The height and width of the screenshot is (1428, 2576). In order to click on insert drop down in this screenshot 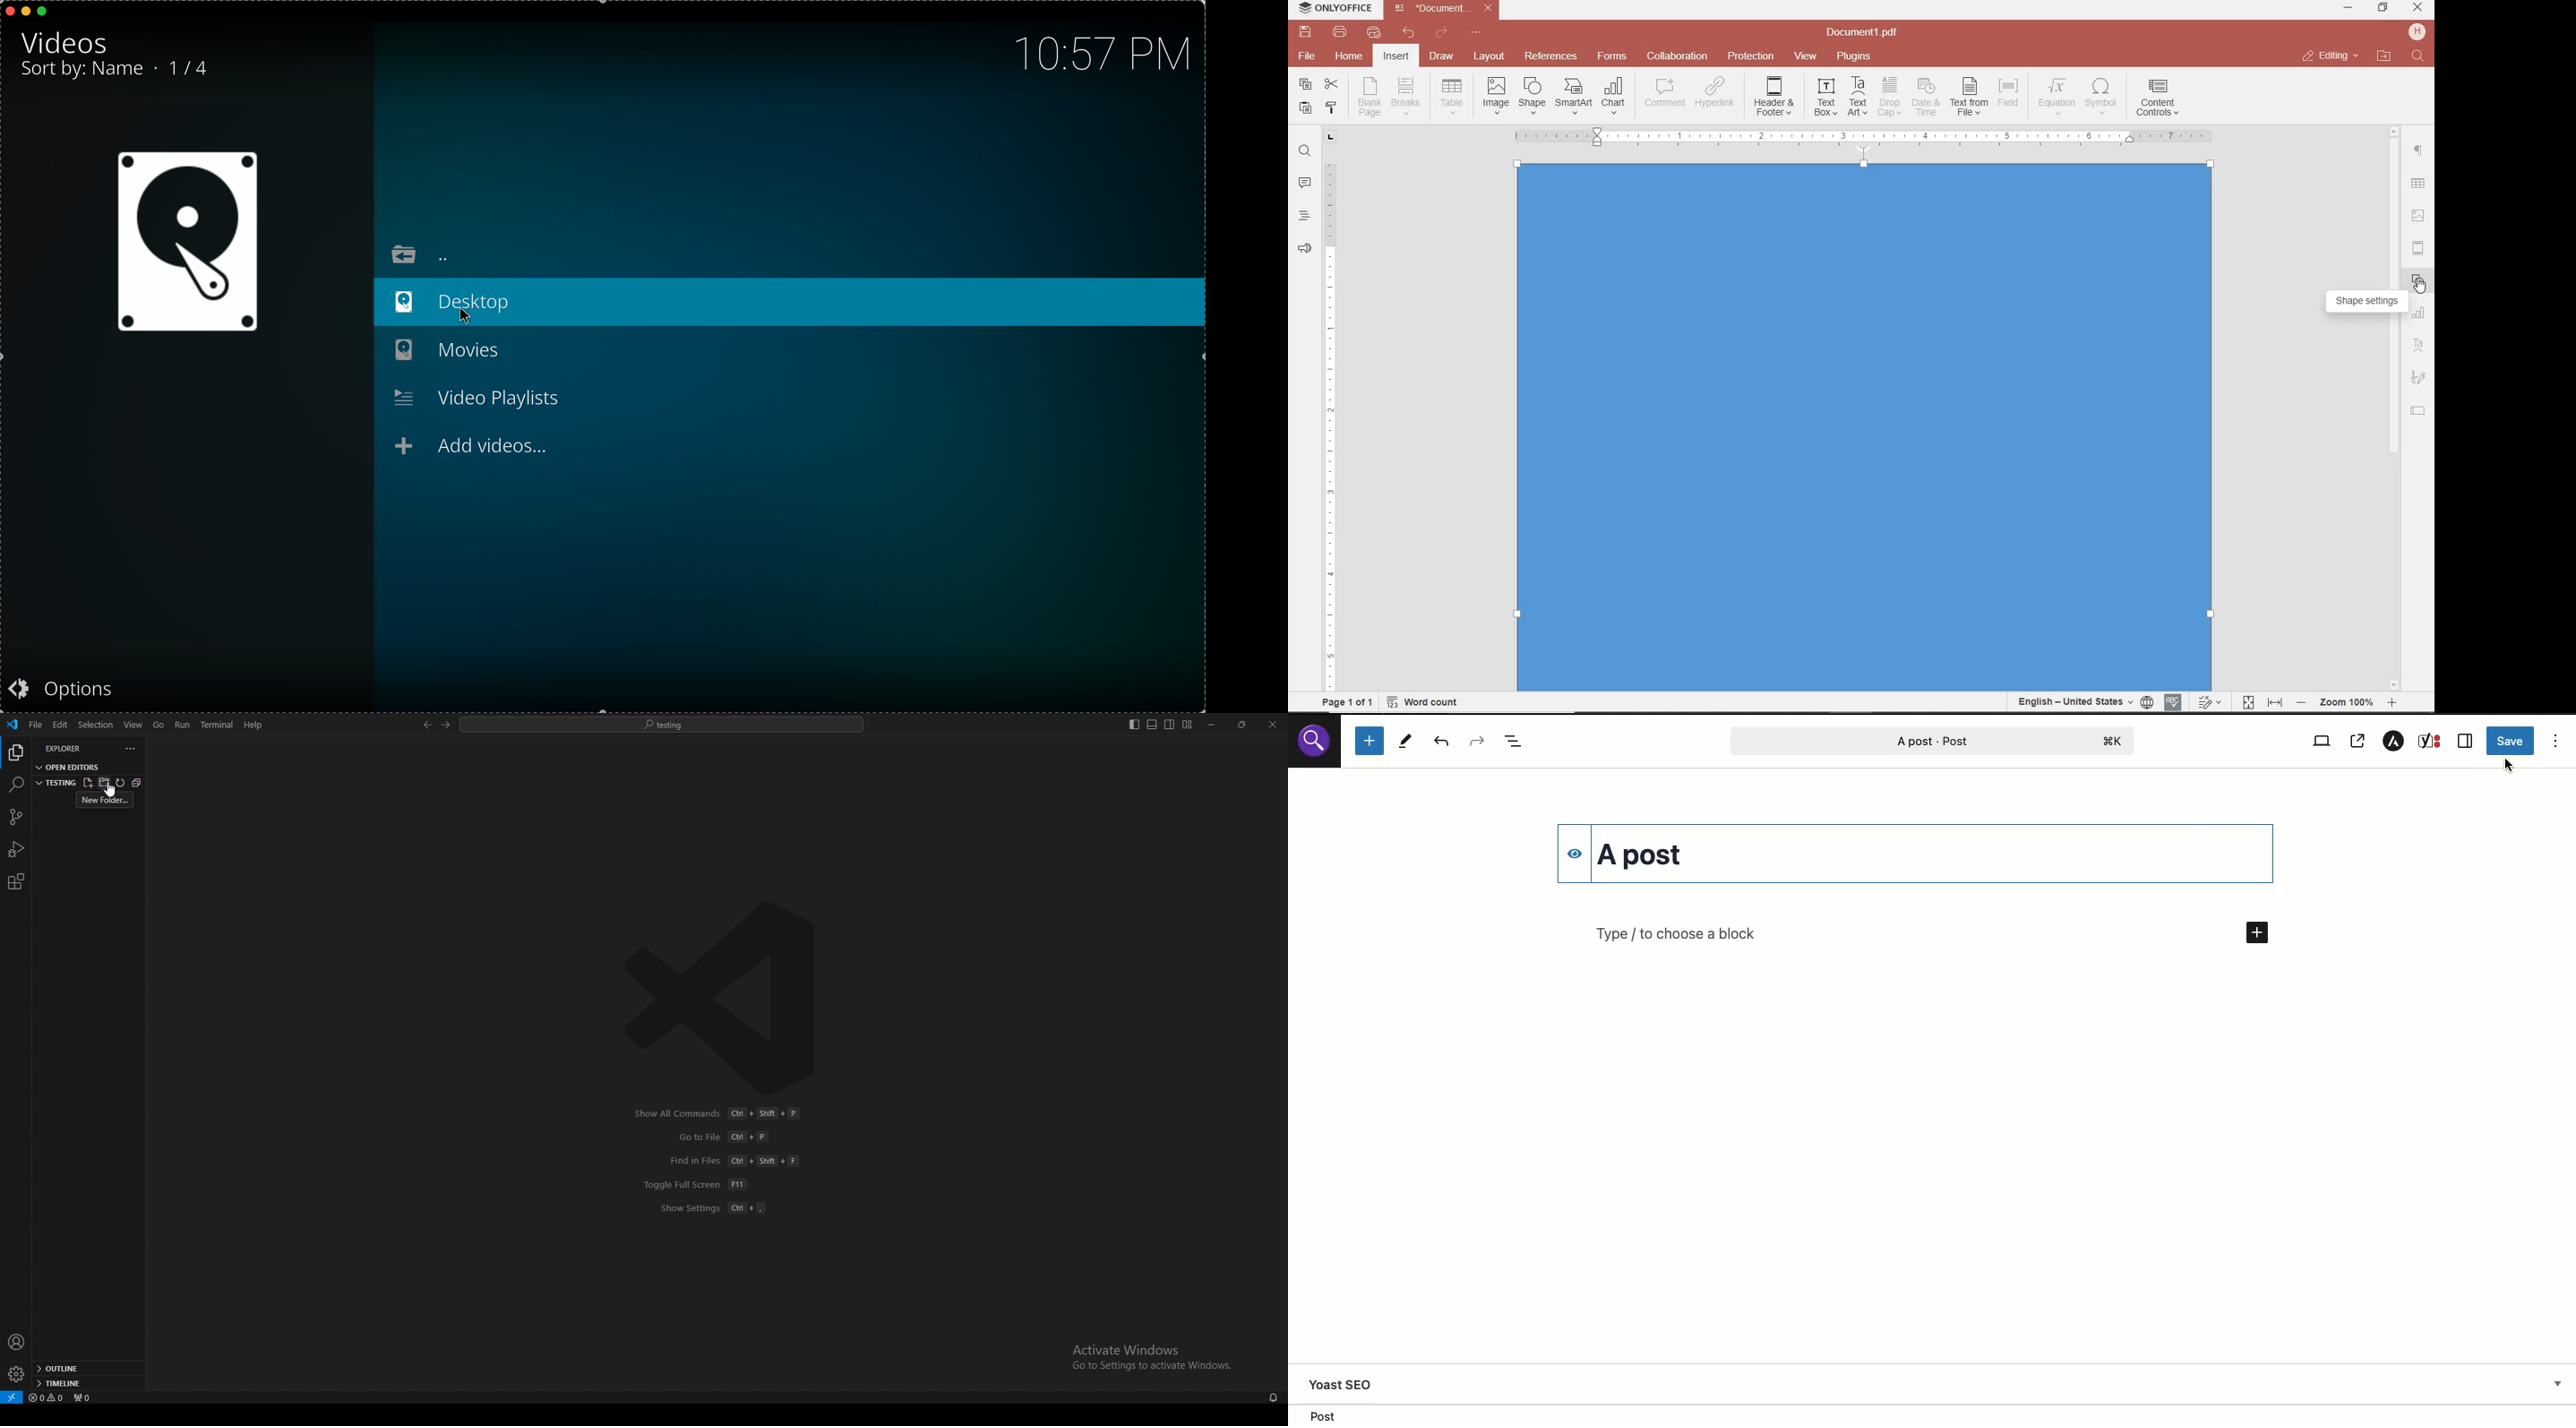, I will do `click(1456, 95)`.